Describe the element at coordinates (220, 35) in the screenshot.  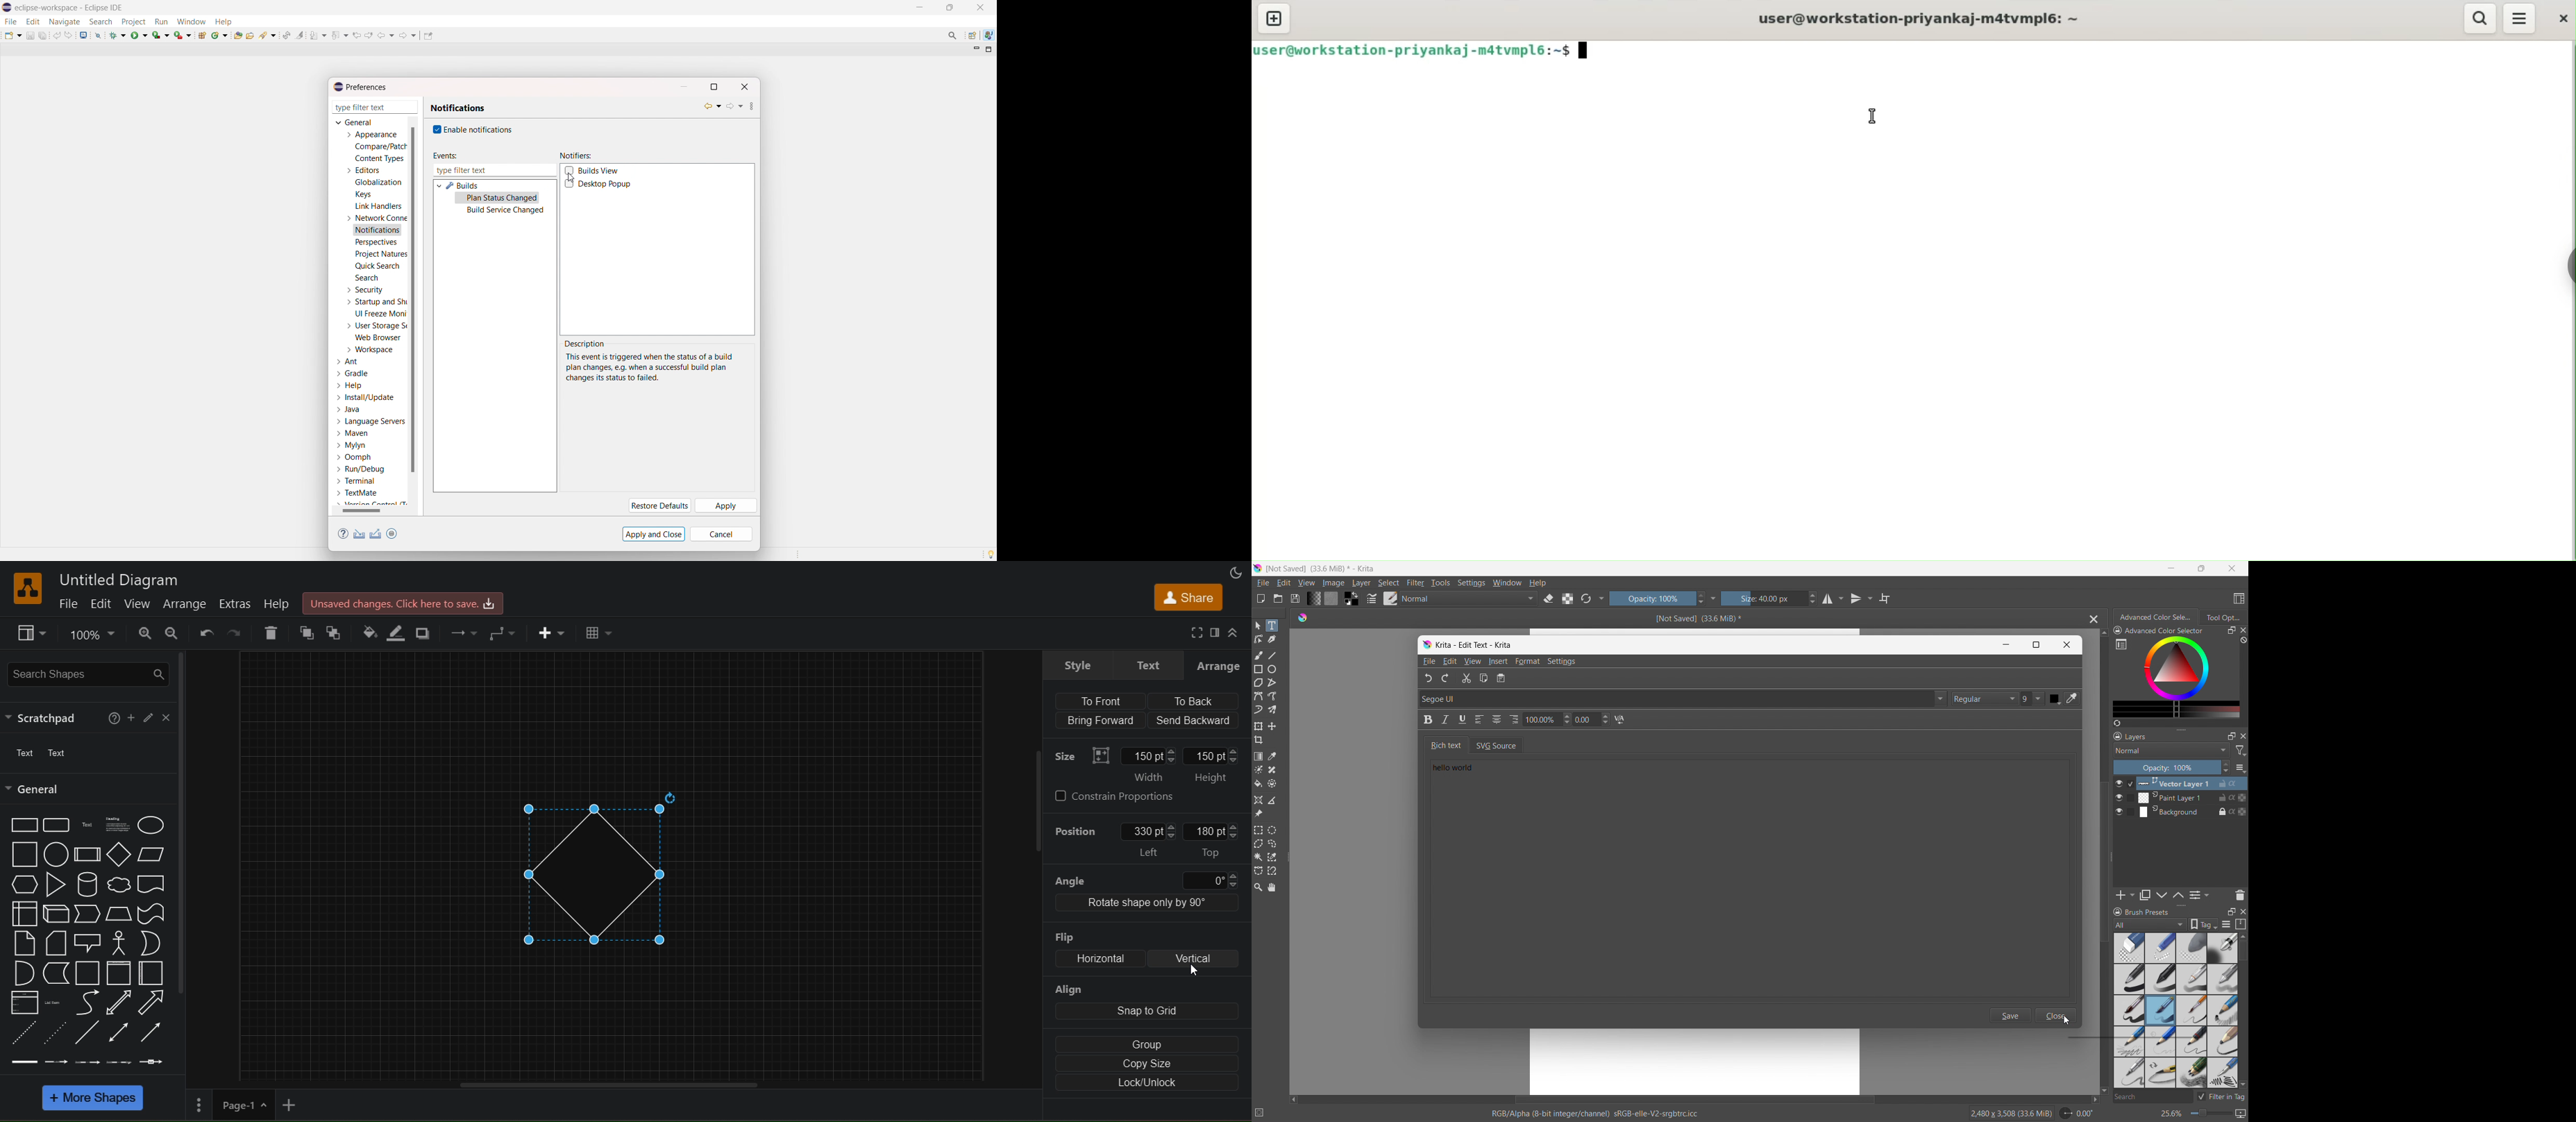
I see `new java class` at that location.